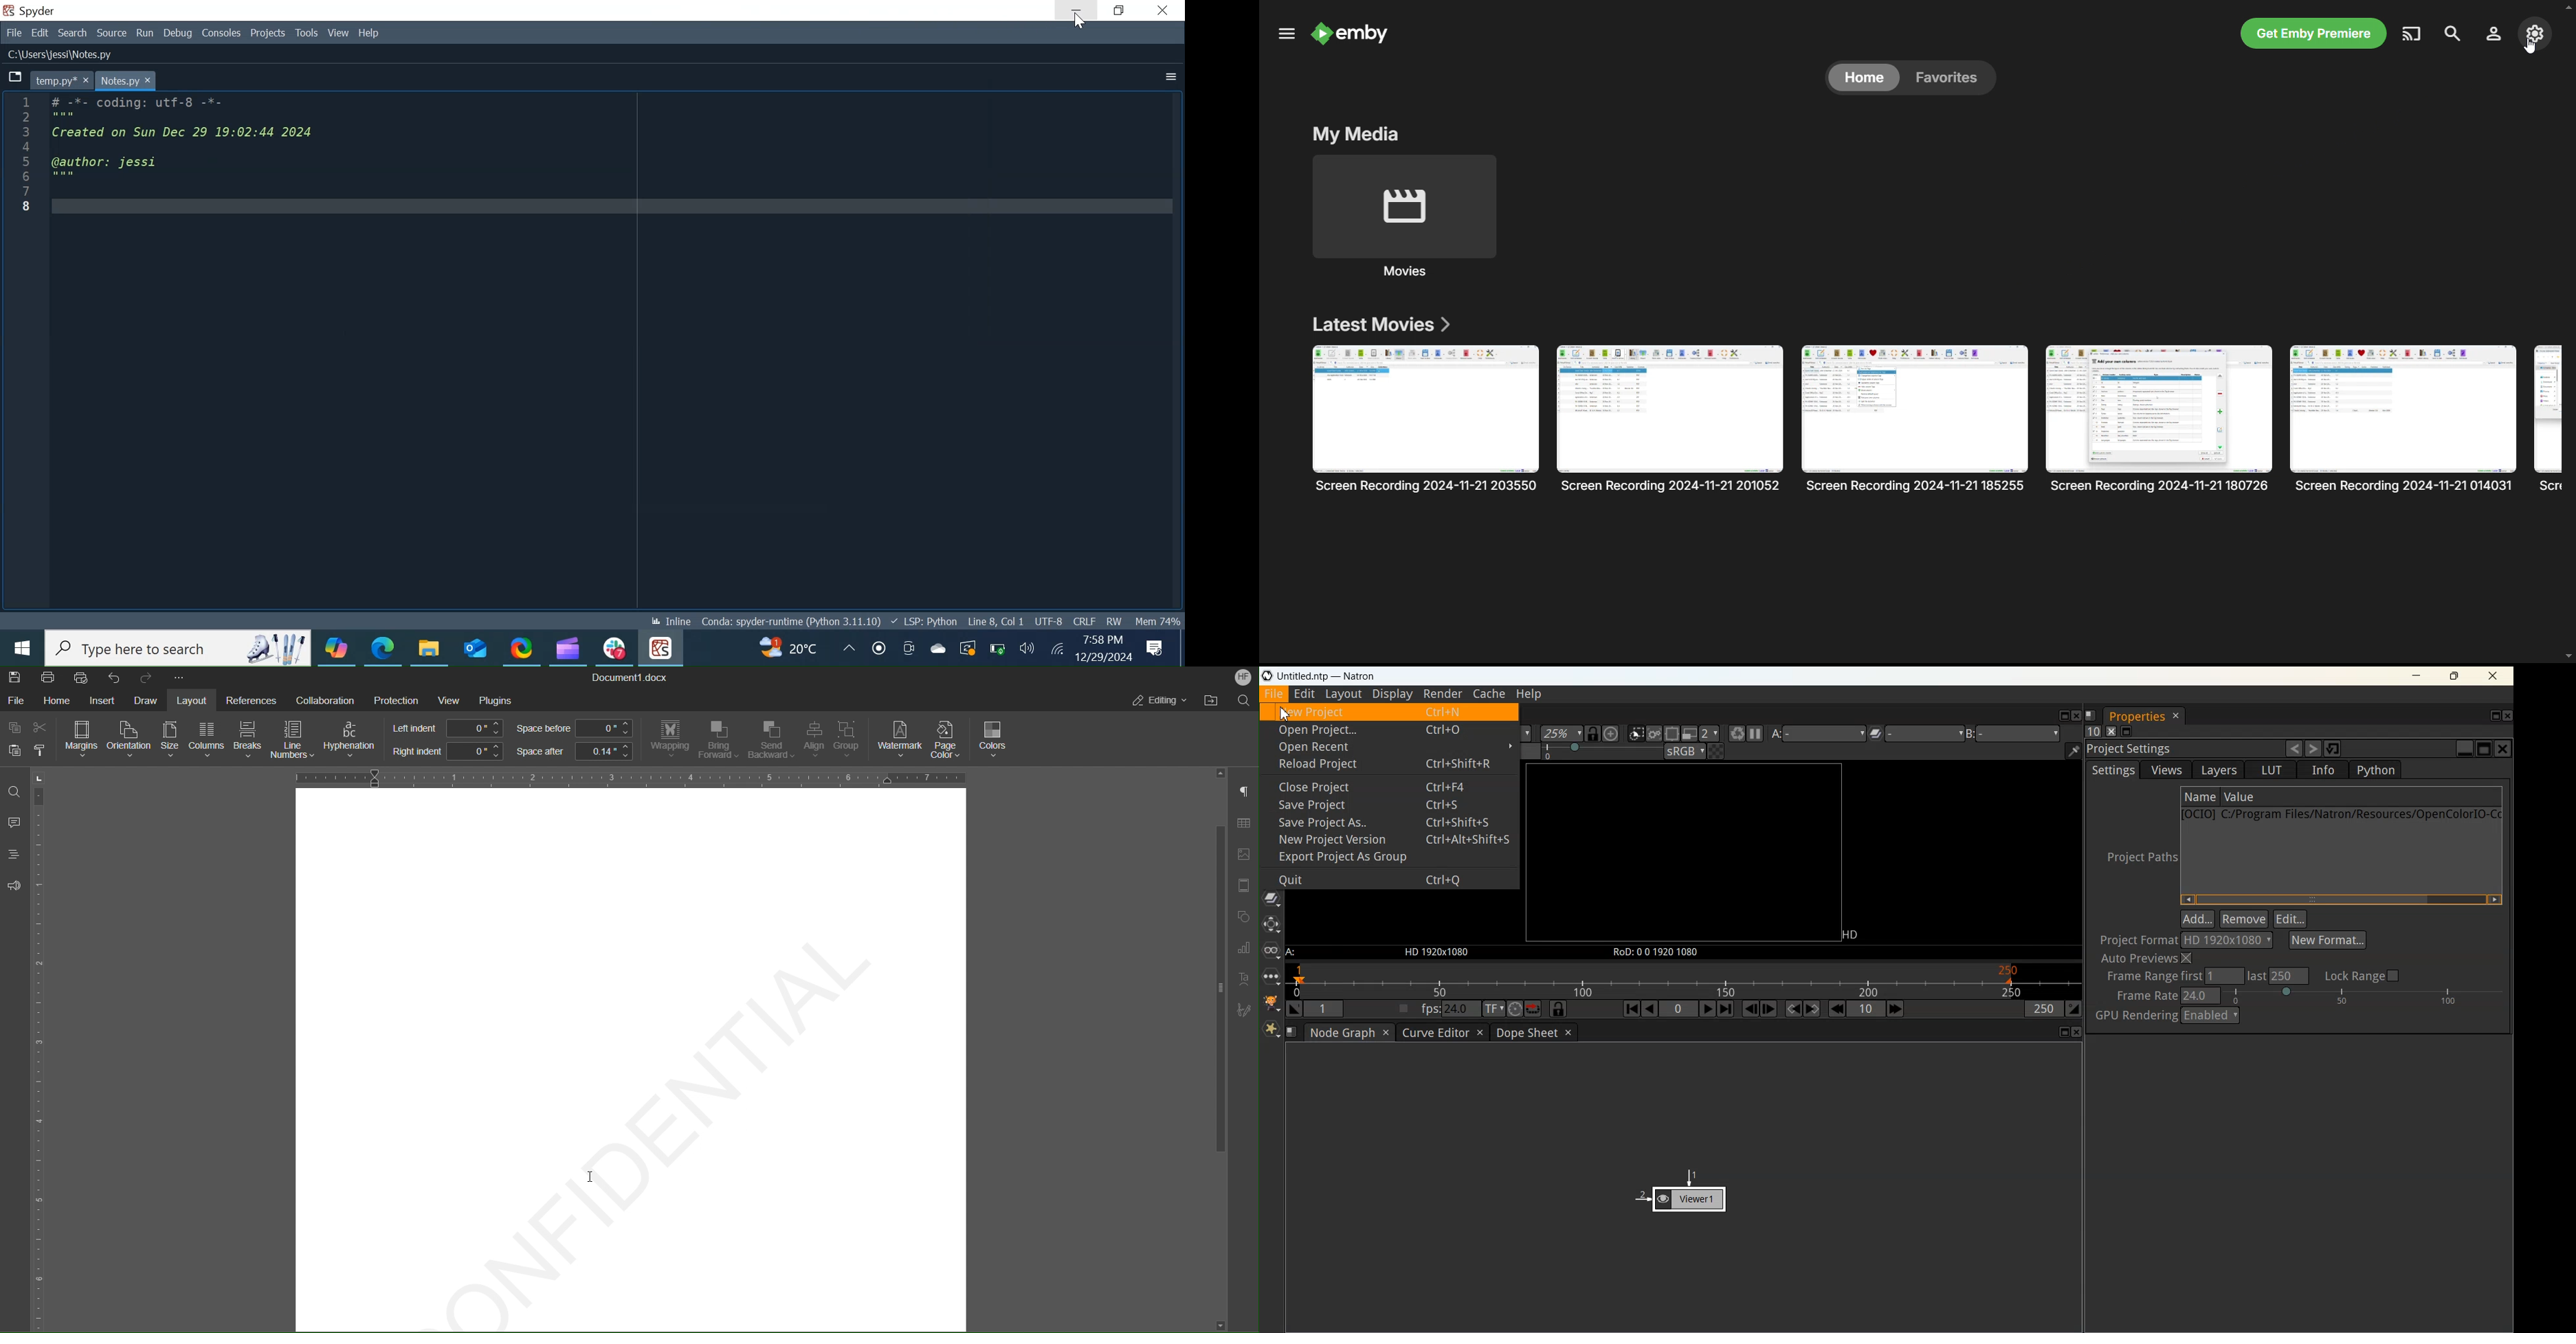 The image size is (2576, 1344). What do you see at coordinates (2455, 676) in the screenshot?
I see `Maximize` at bounding box center [2455, 676].